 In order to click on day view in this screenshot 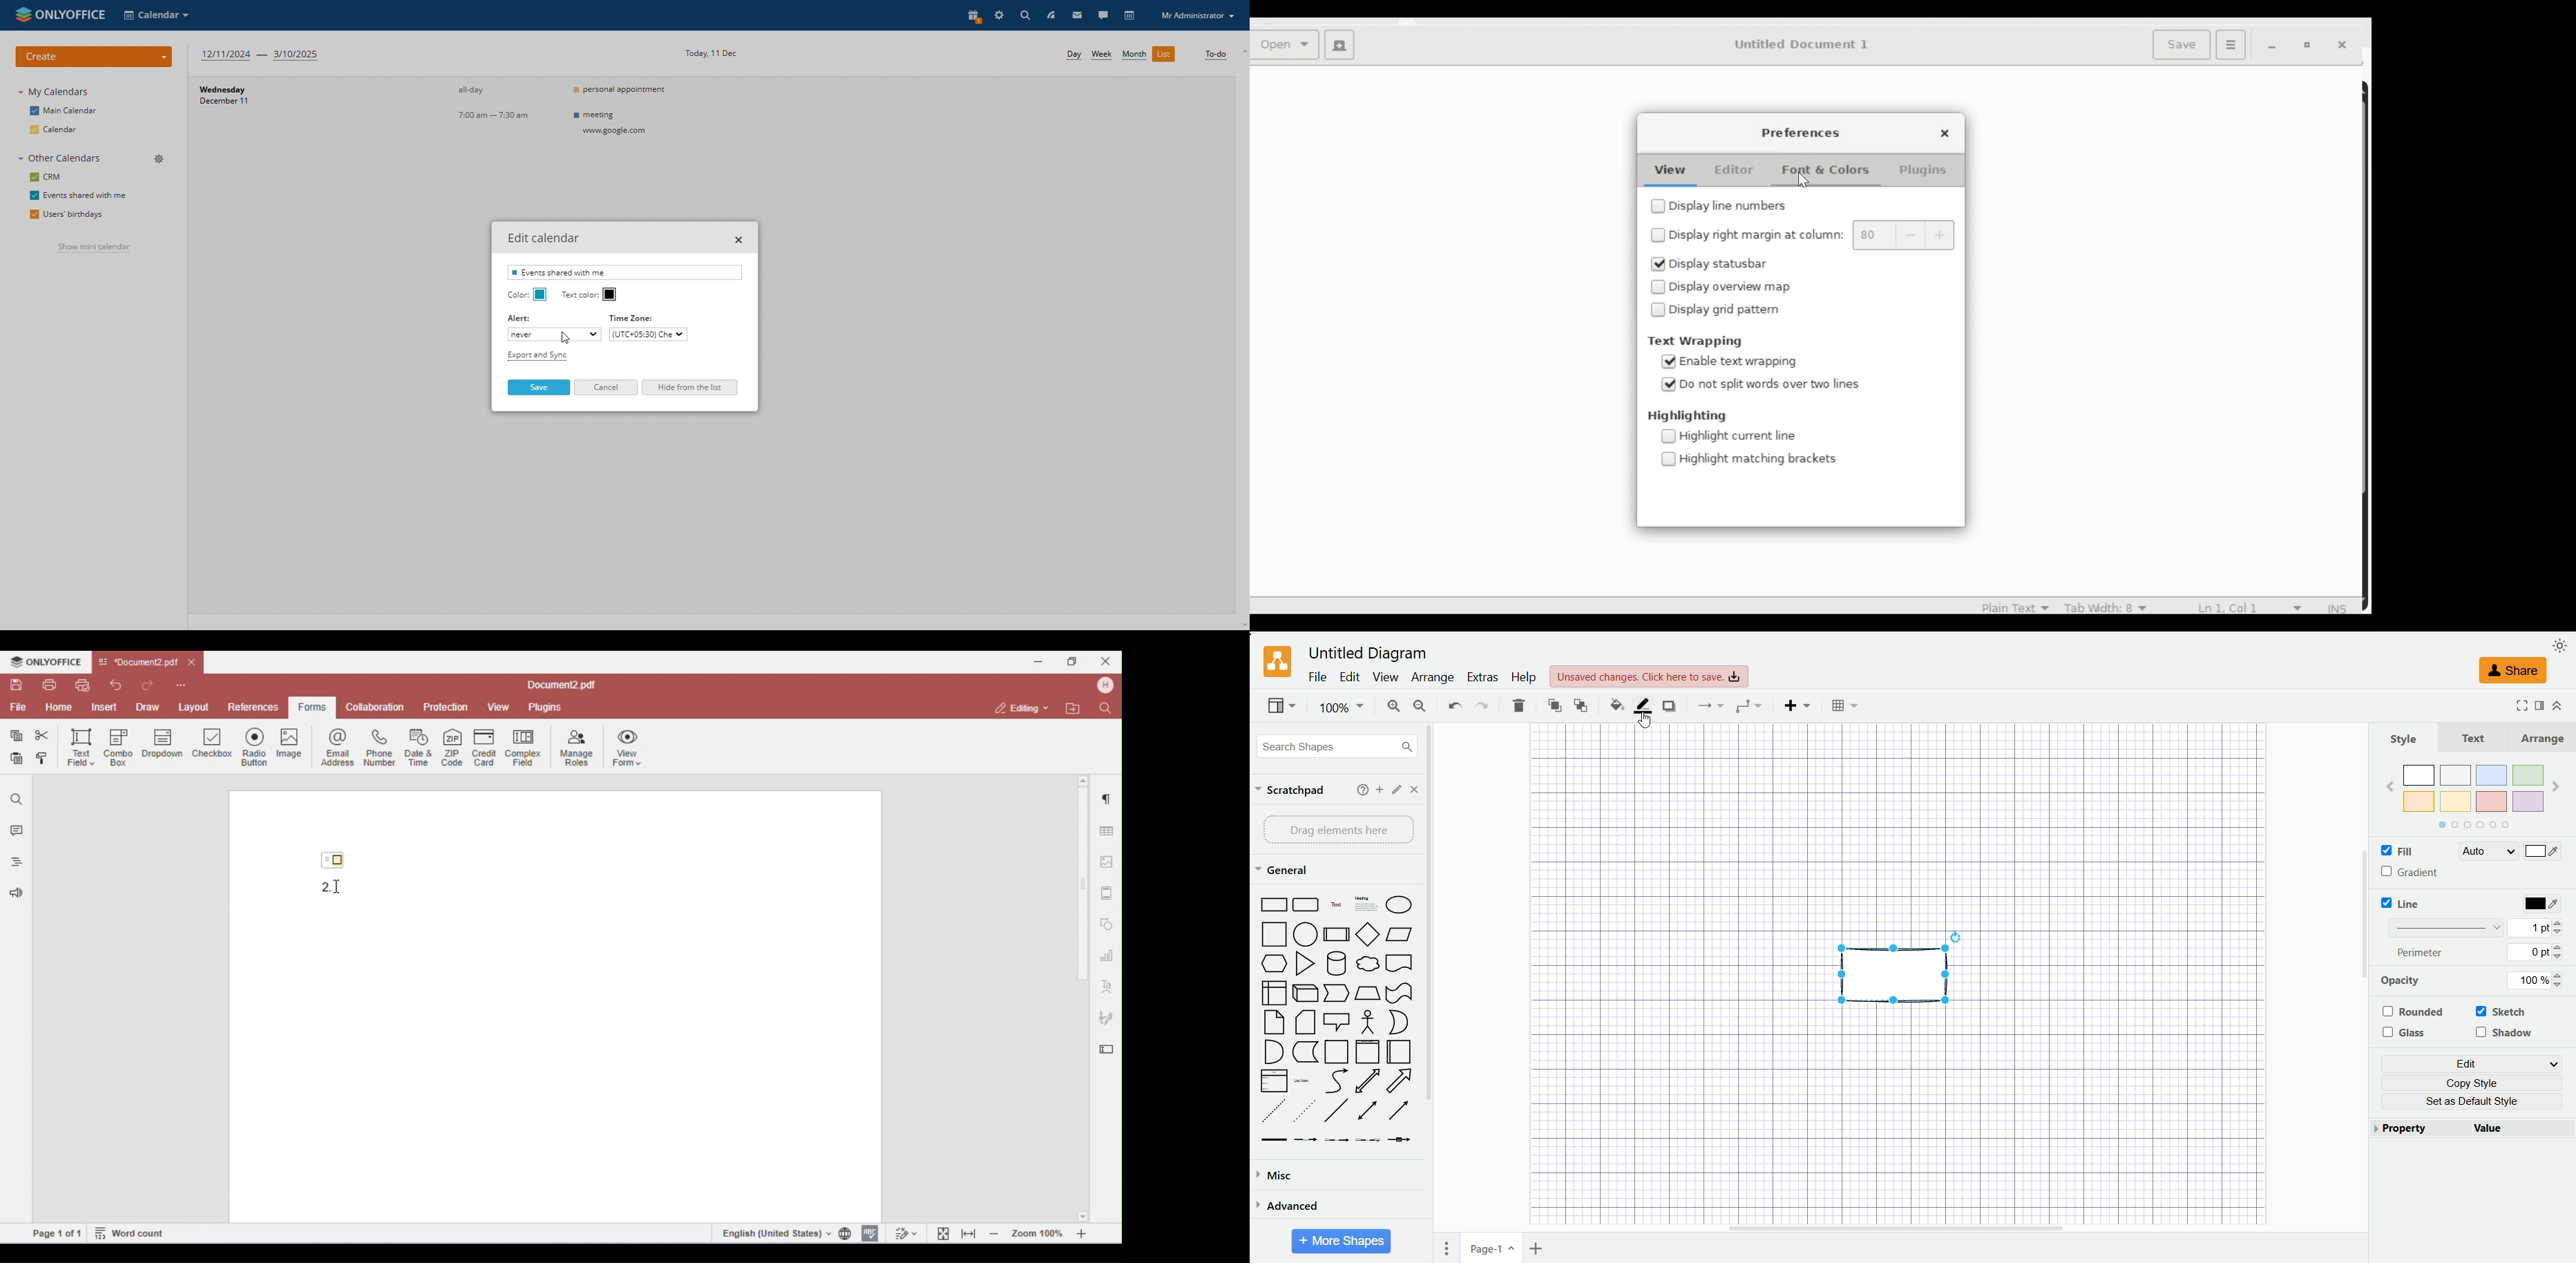, I will do `click(1074, 55)`.